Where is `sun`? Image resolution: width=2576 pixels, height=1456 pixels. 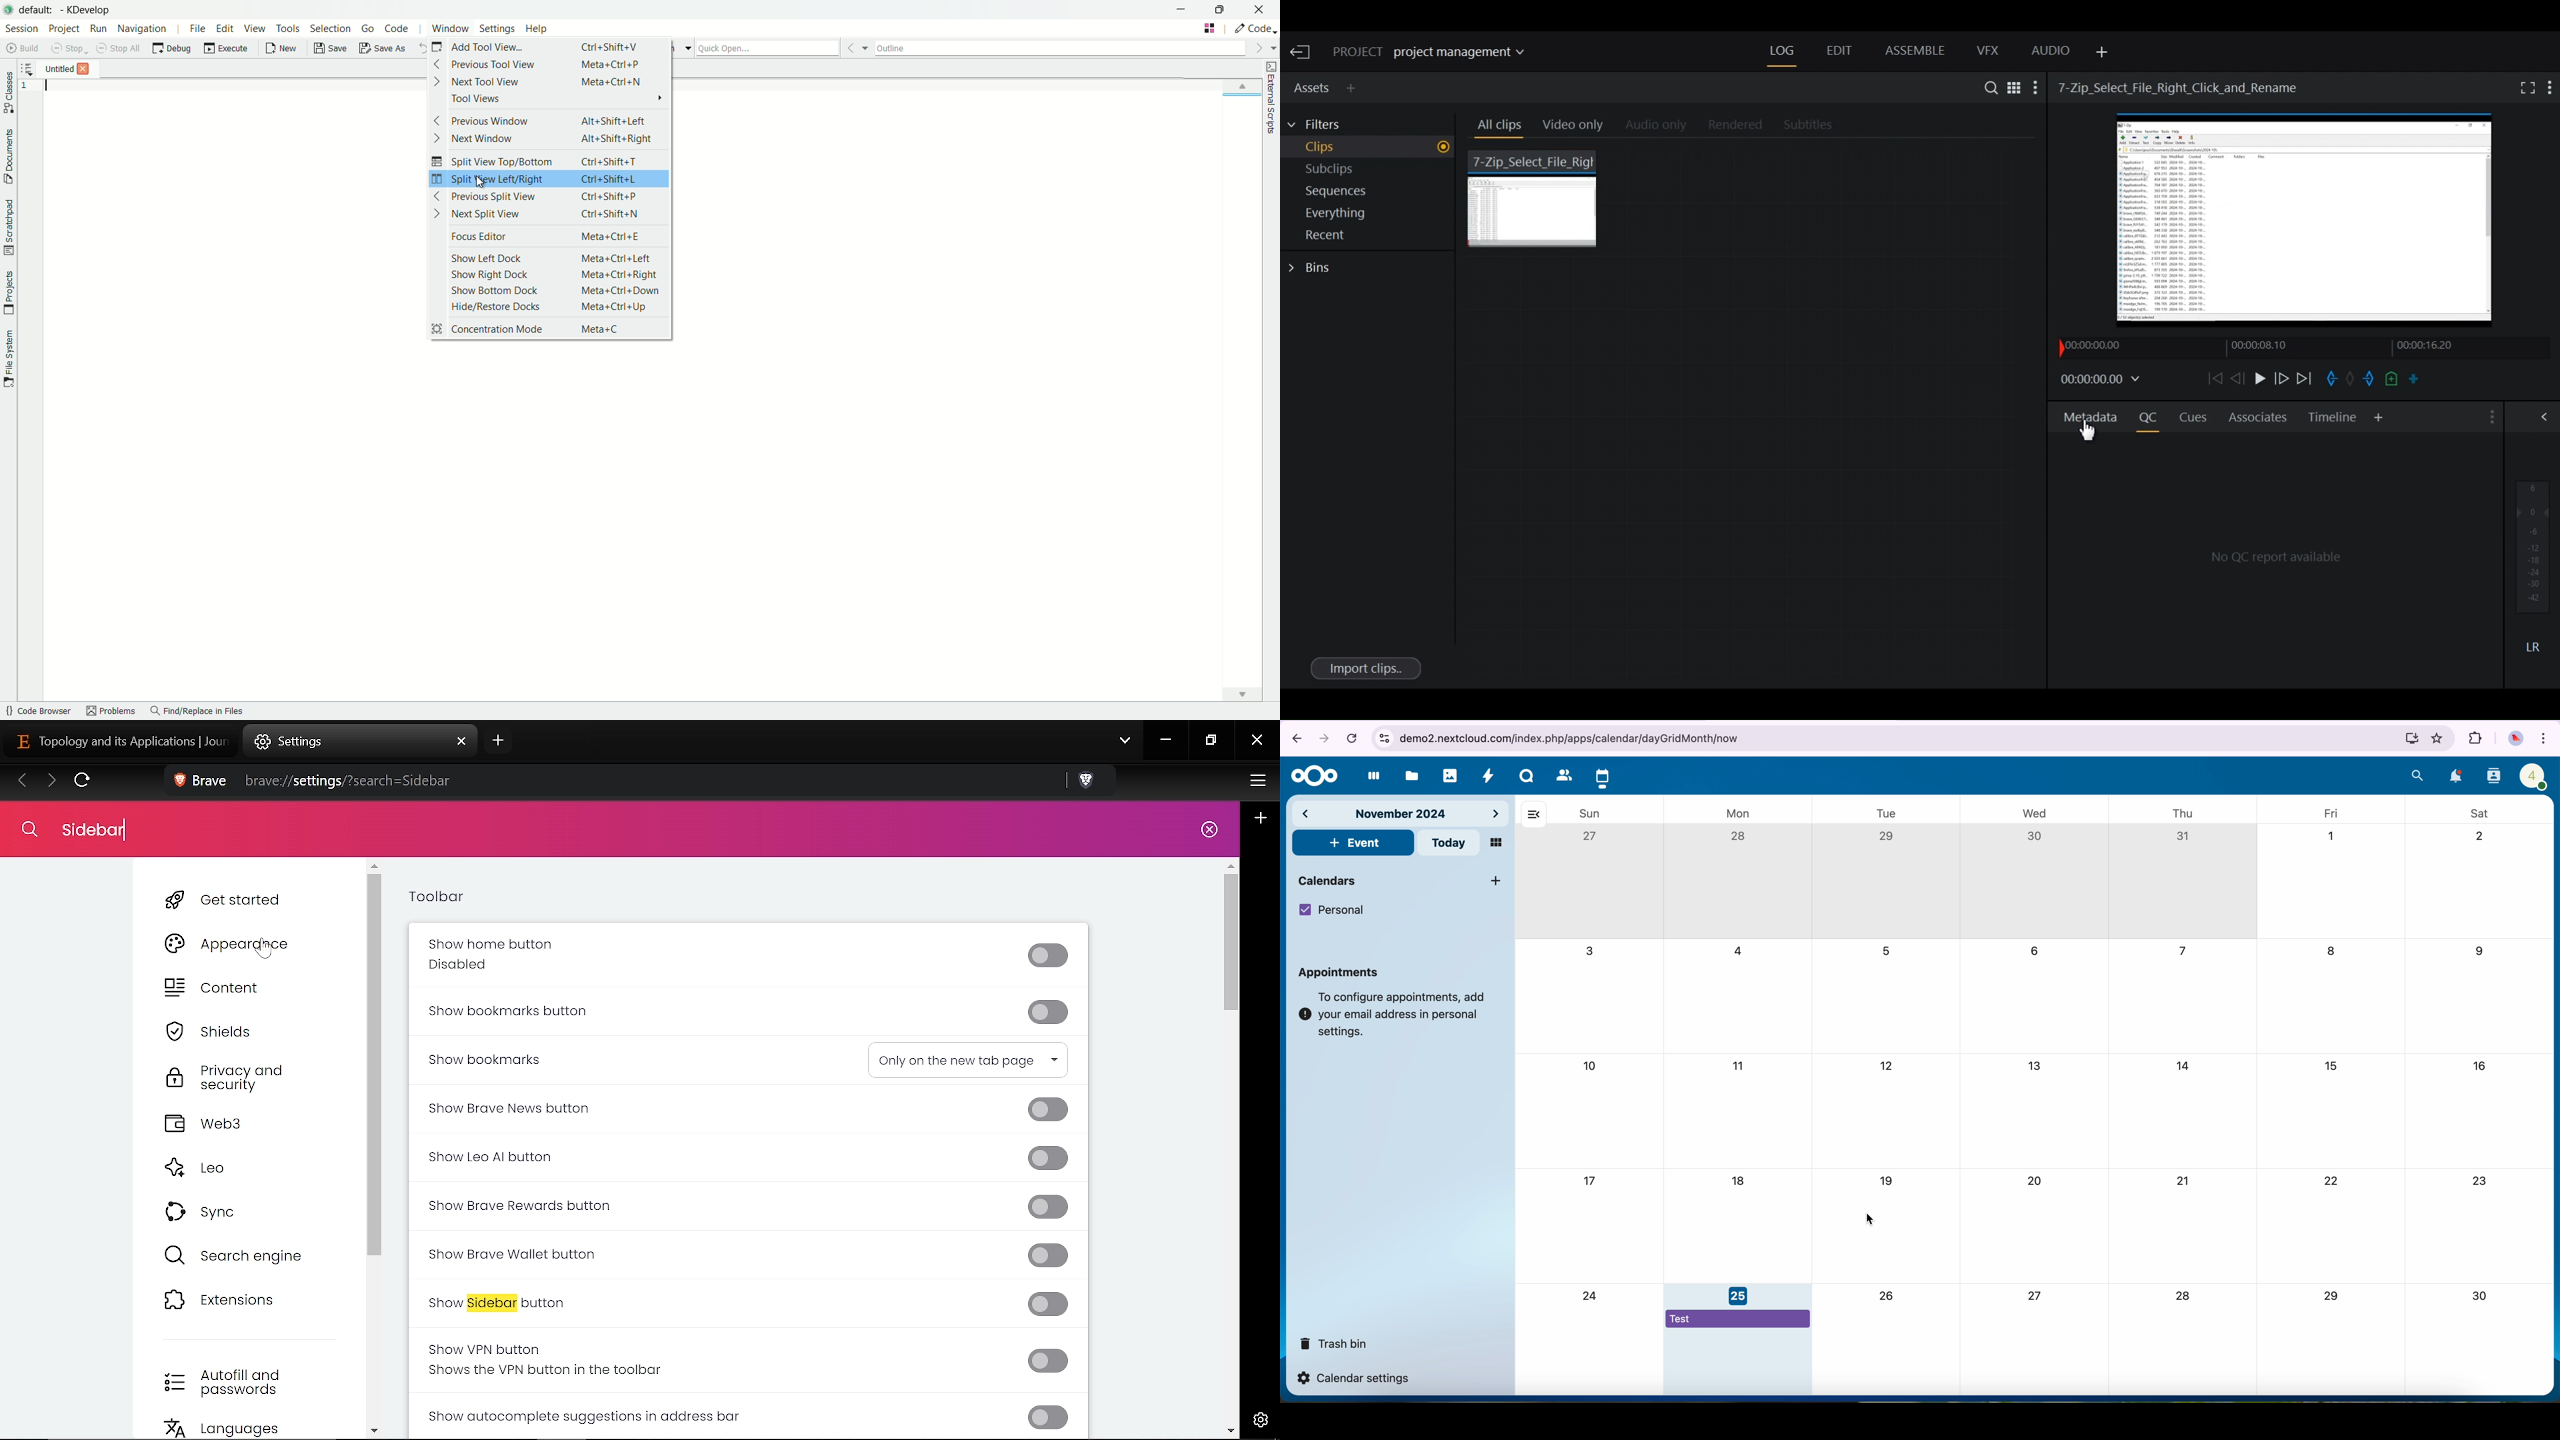
sun is located at coordinates (1589, 813).